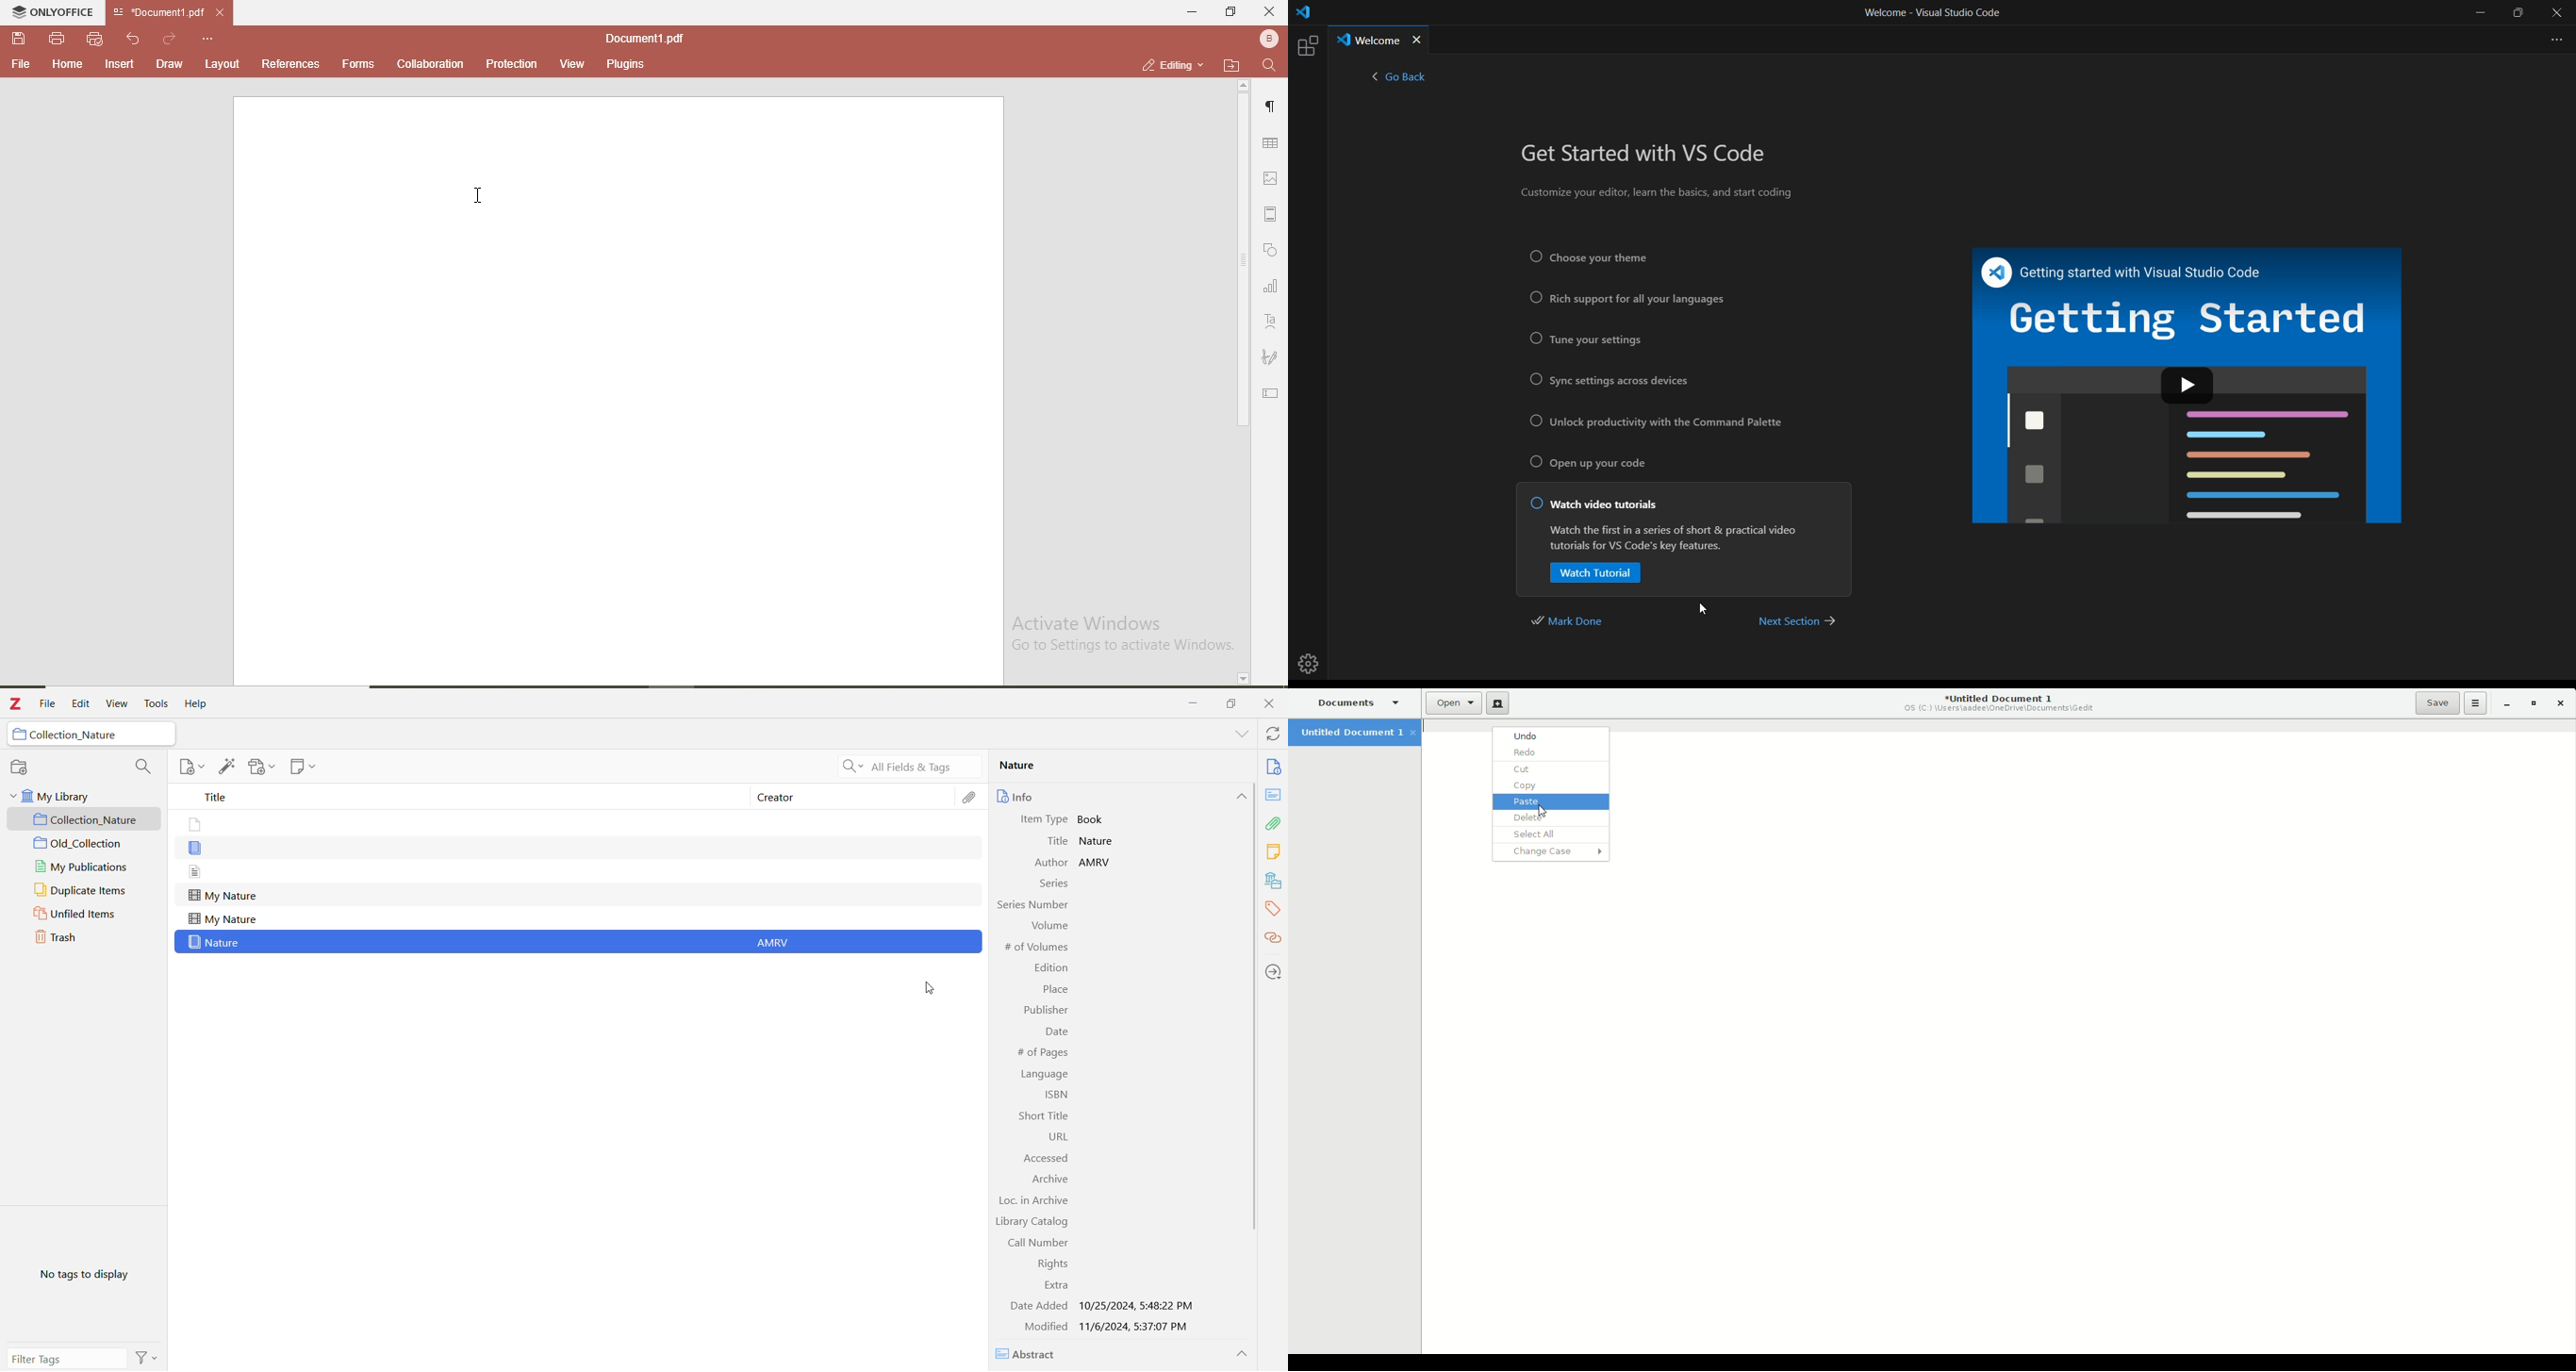  I want to click on Title, so click(1059, 841).